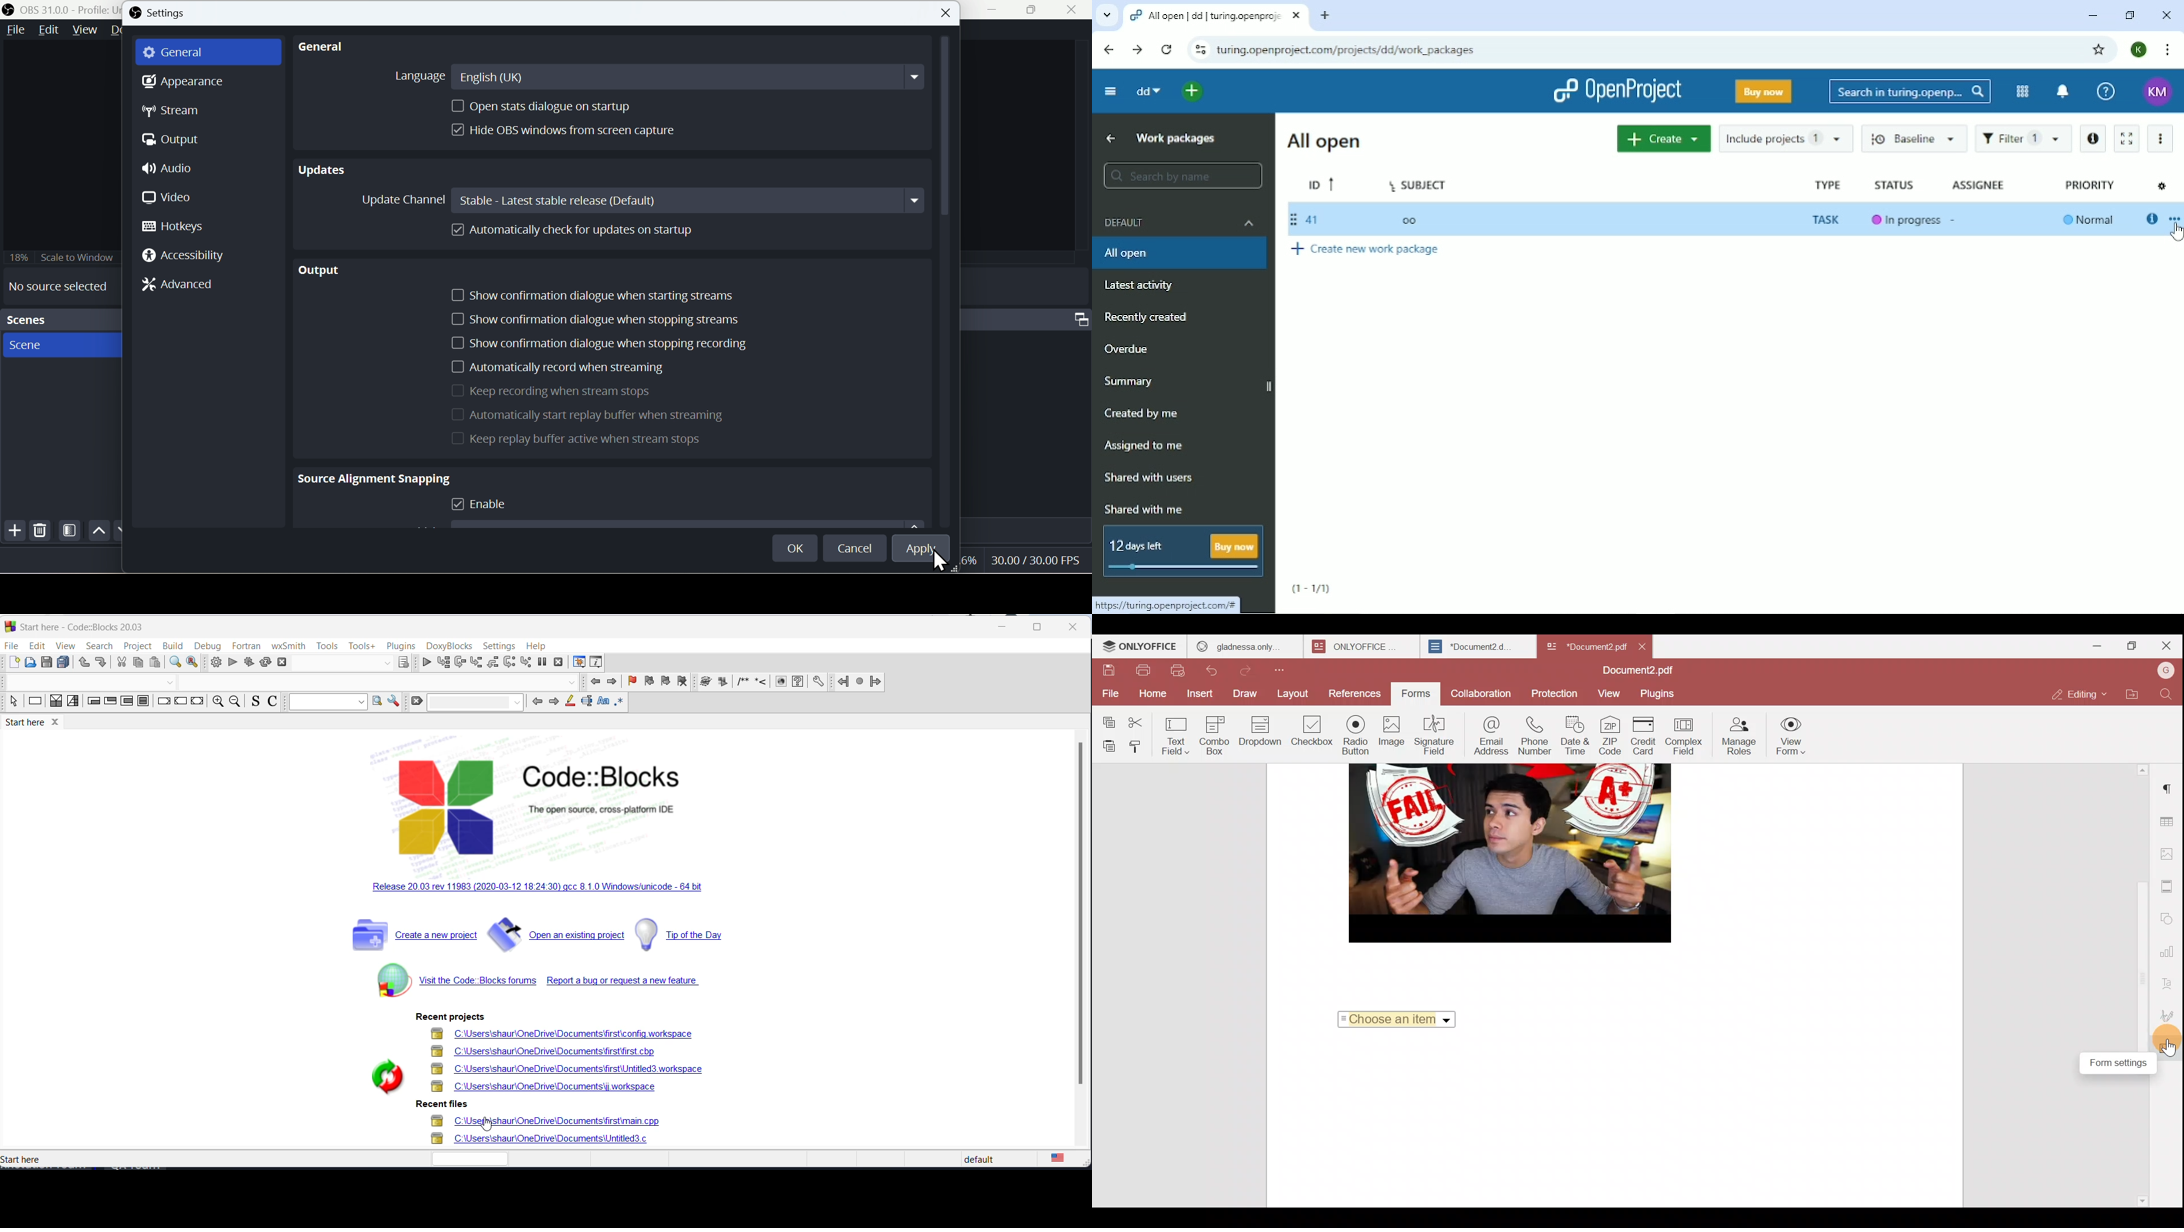  What do you see at coordinates (544, 663) in the screenshot?
I see `BREAK DEBUGGER` at bounding box center [544, 663].